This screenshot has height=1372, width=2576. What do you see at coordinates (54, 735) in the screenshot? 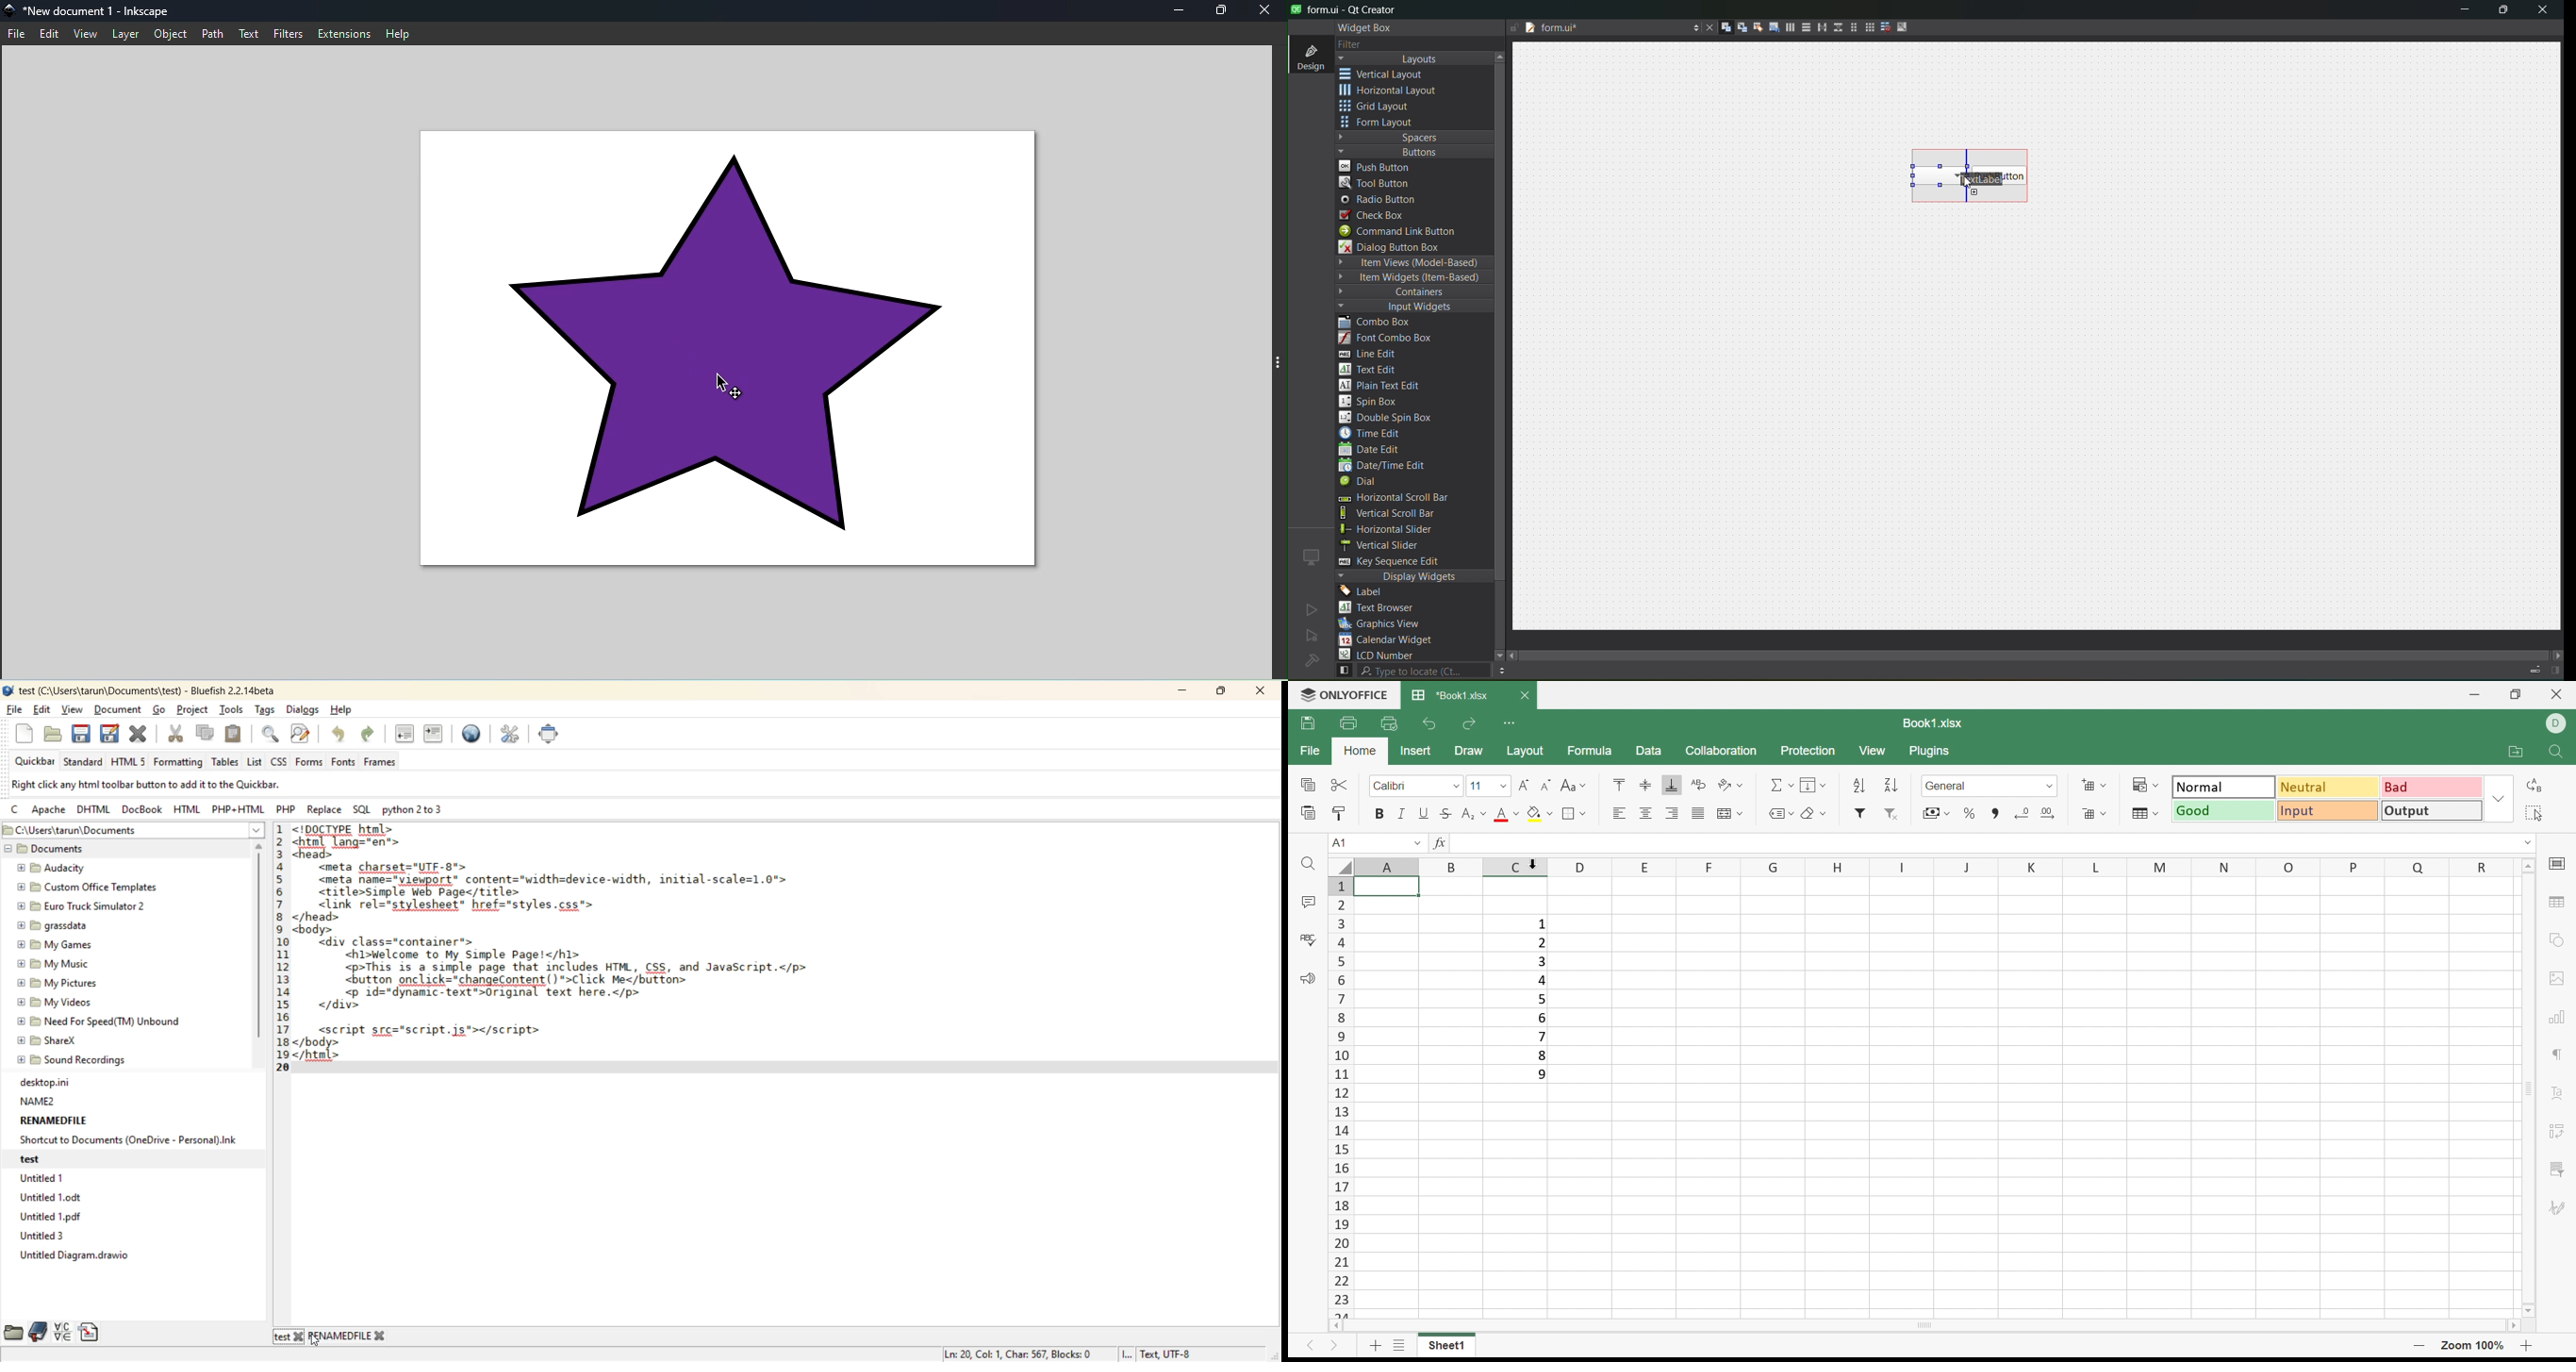
I see `open` at bounding box center [54, 735].